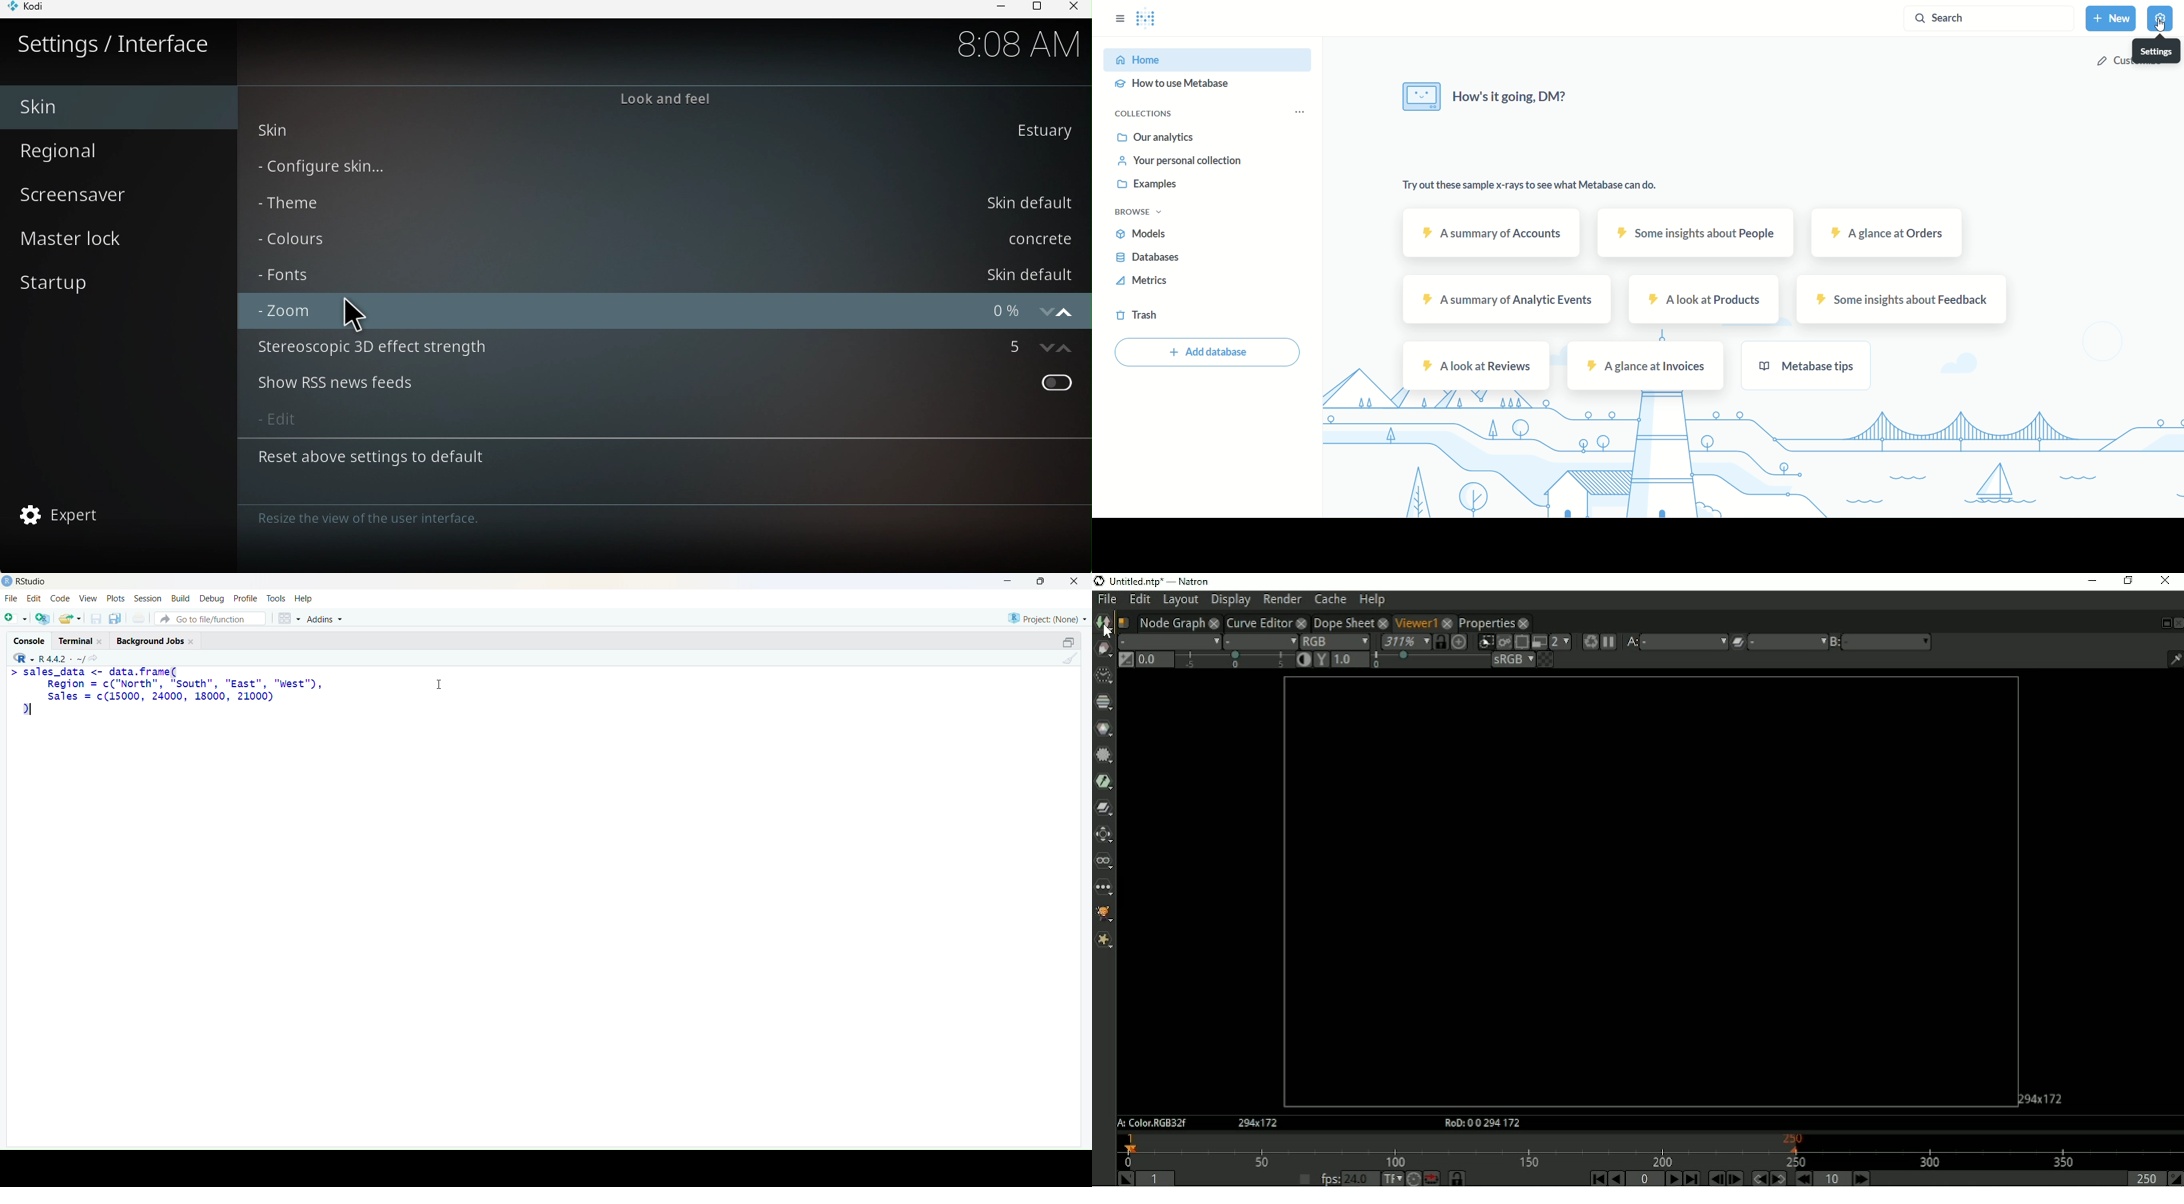 The height and width of the screenshot is (1204, 2184). I want to click on Profile, so click(246, 599).